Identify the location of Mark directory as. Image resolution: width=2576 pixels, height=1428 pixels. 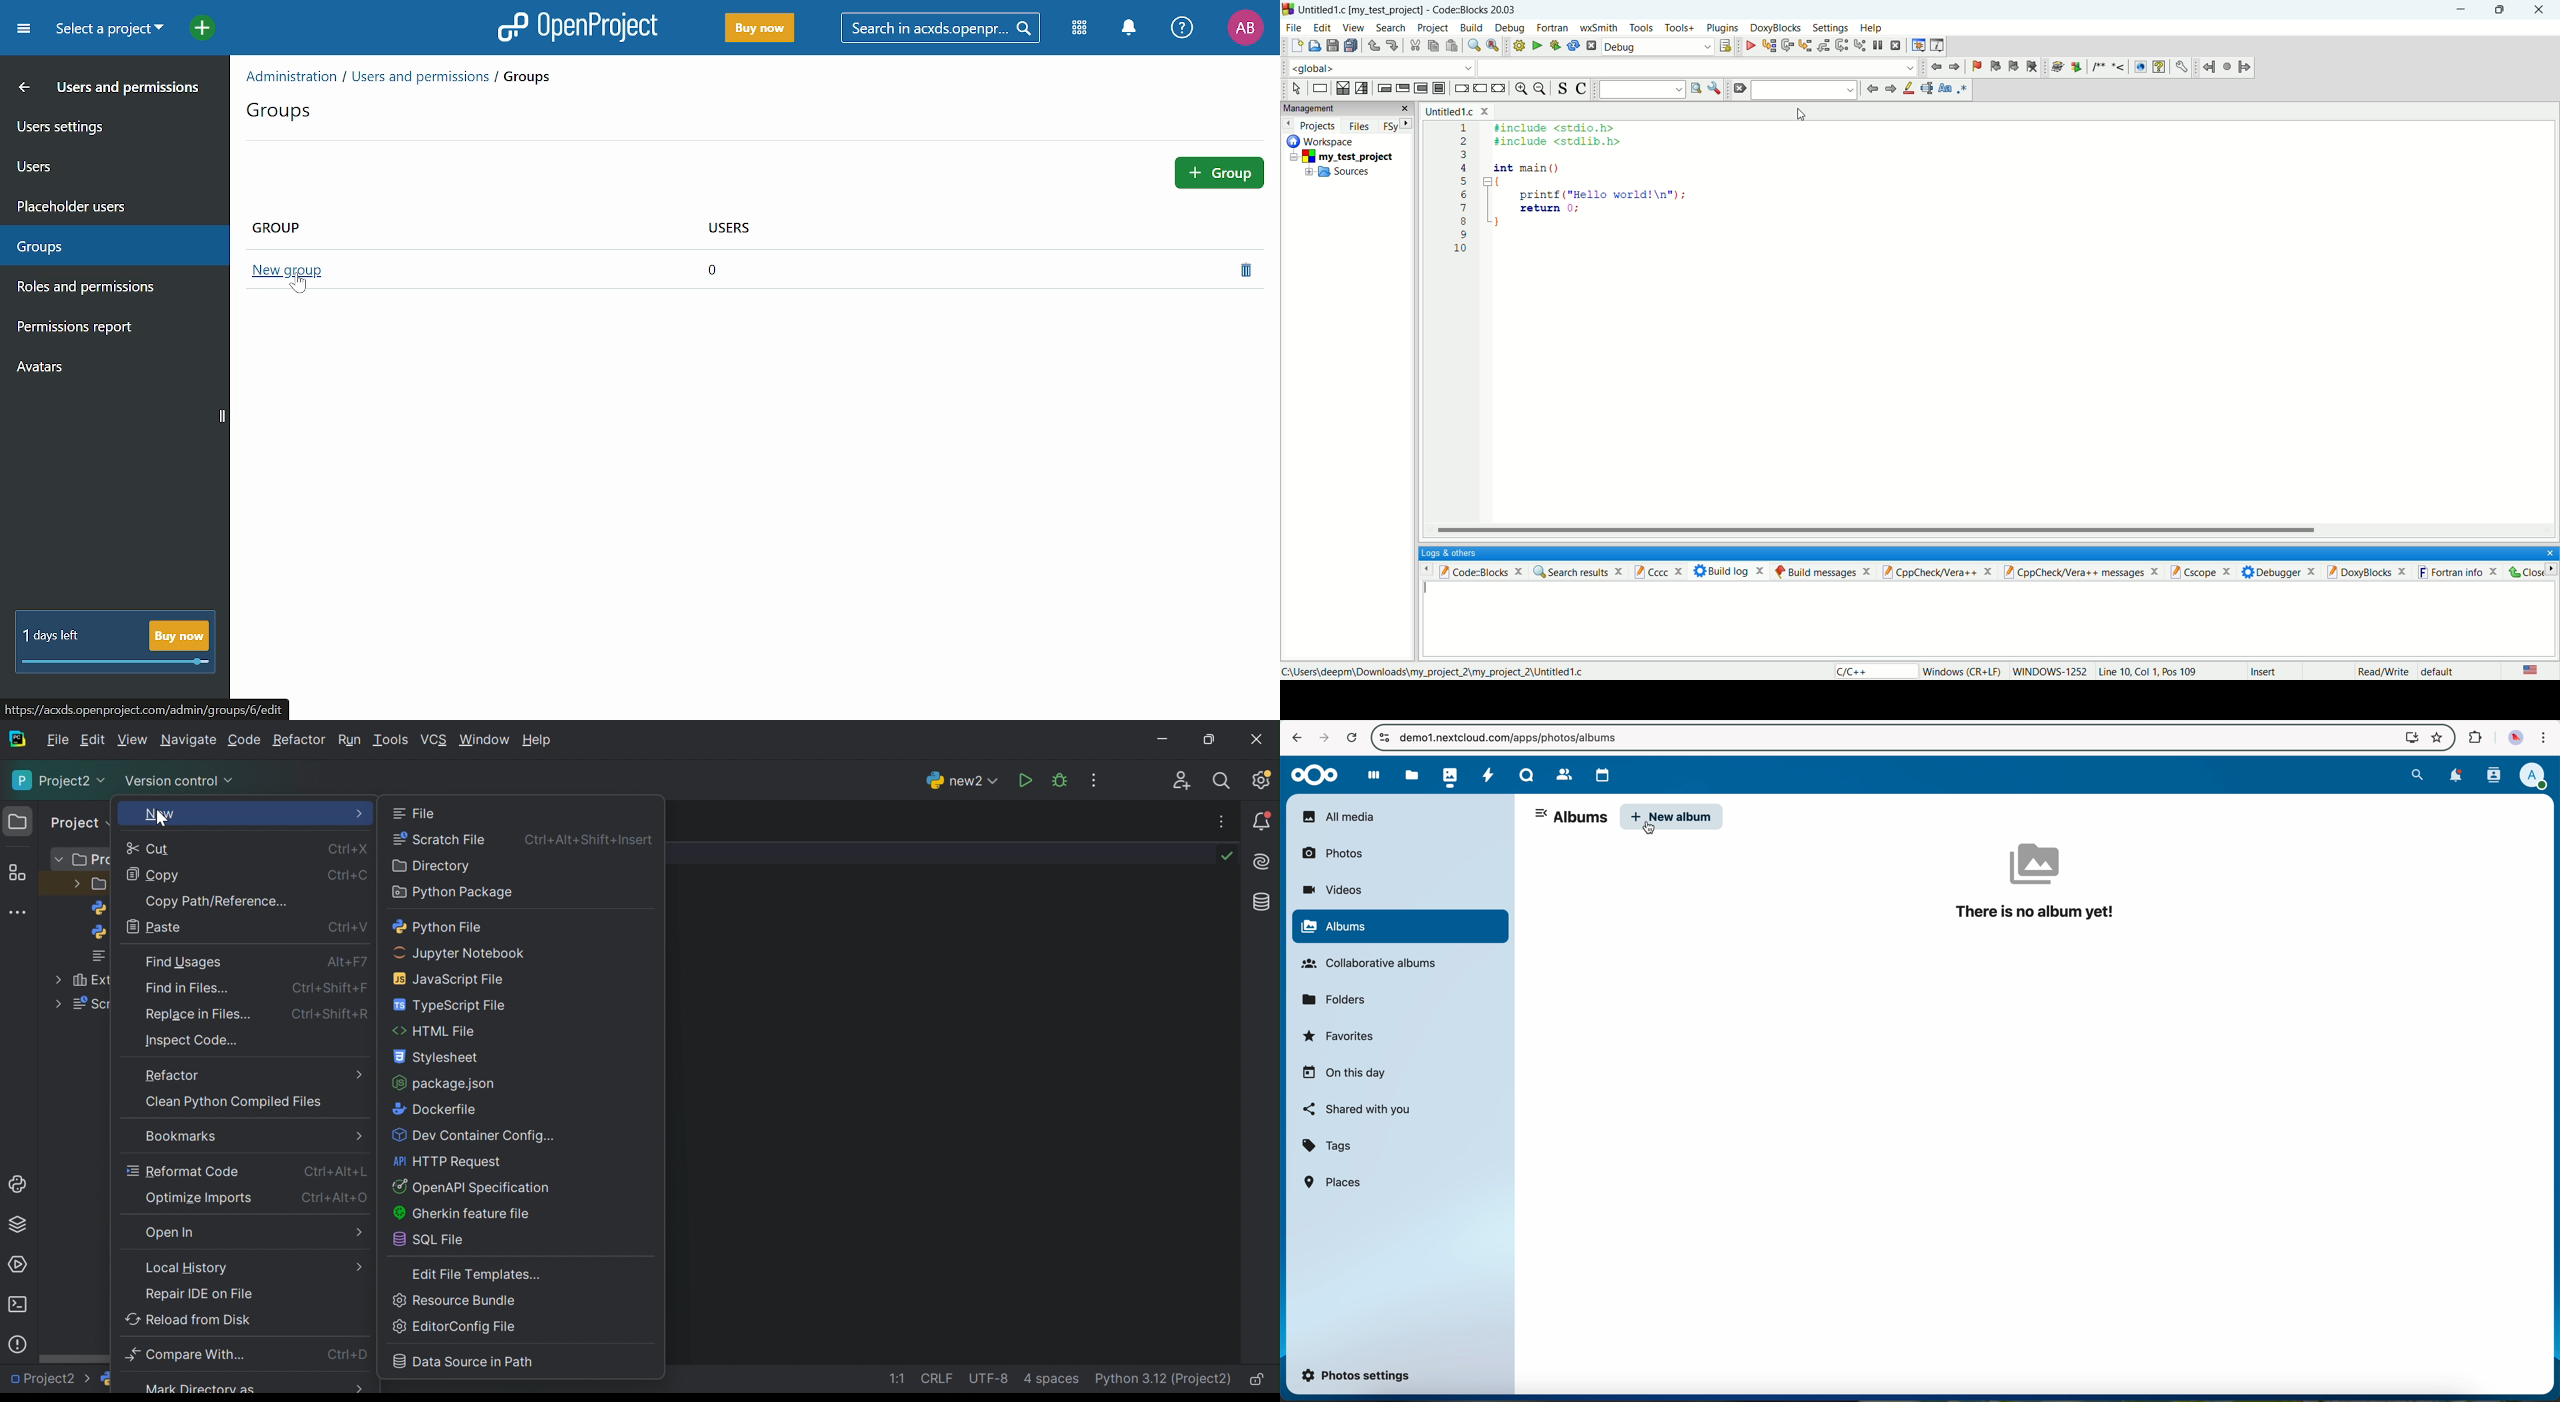
(204, 1388).